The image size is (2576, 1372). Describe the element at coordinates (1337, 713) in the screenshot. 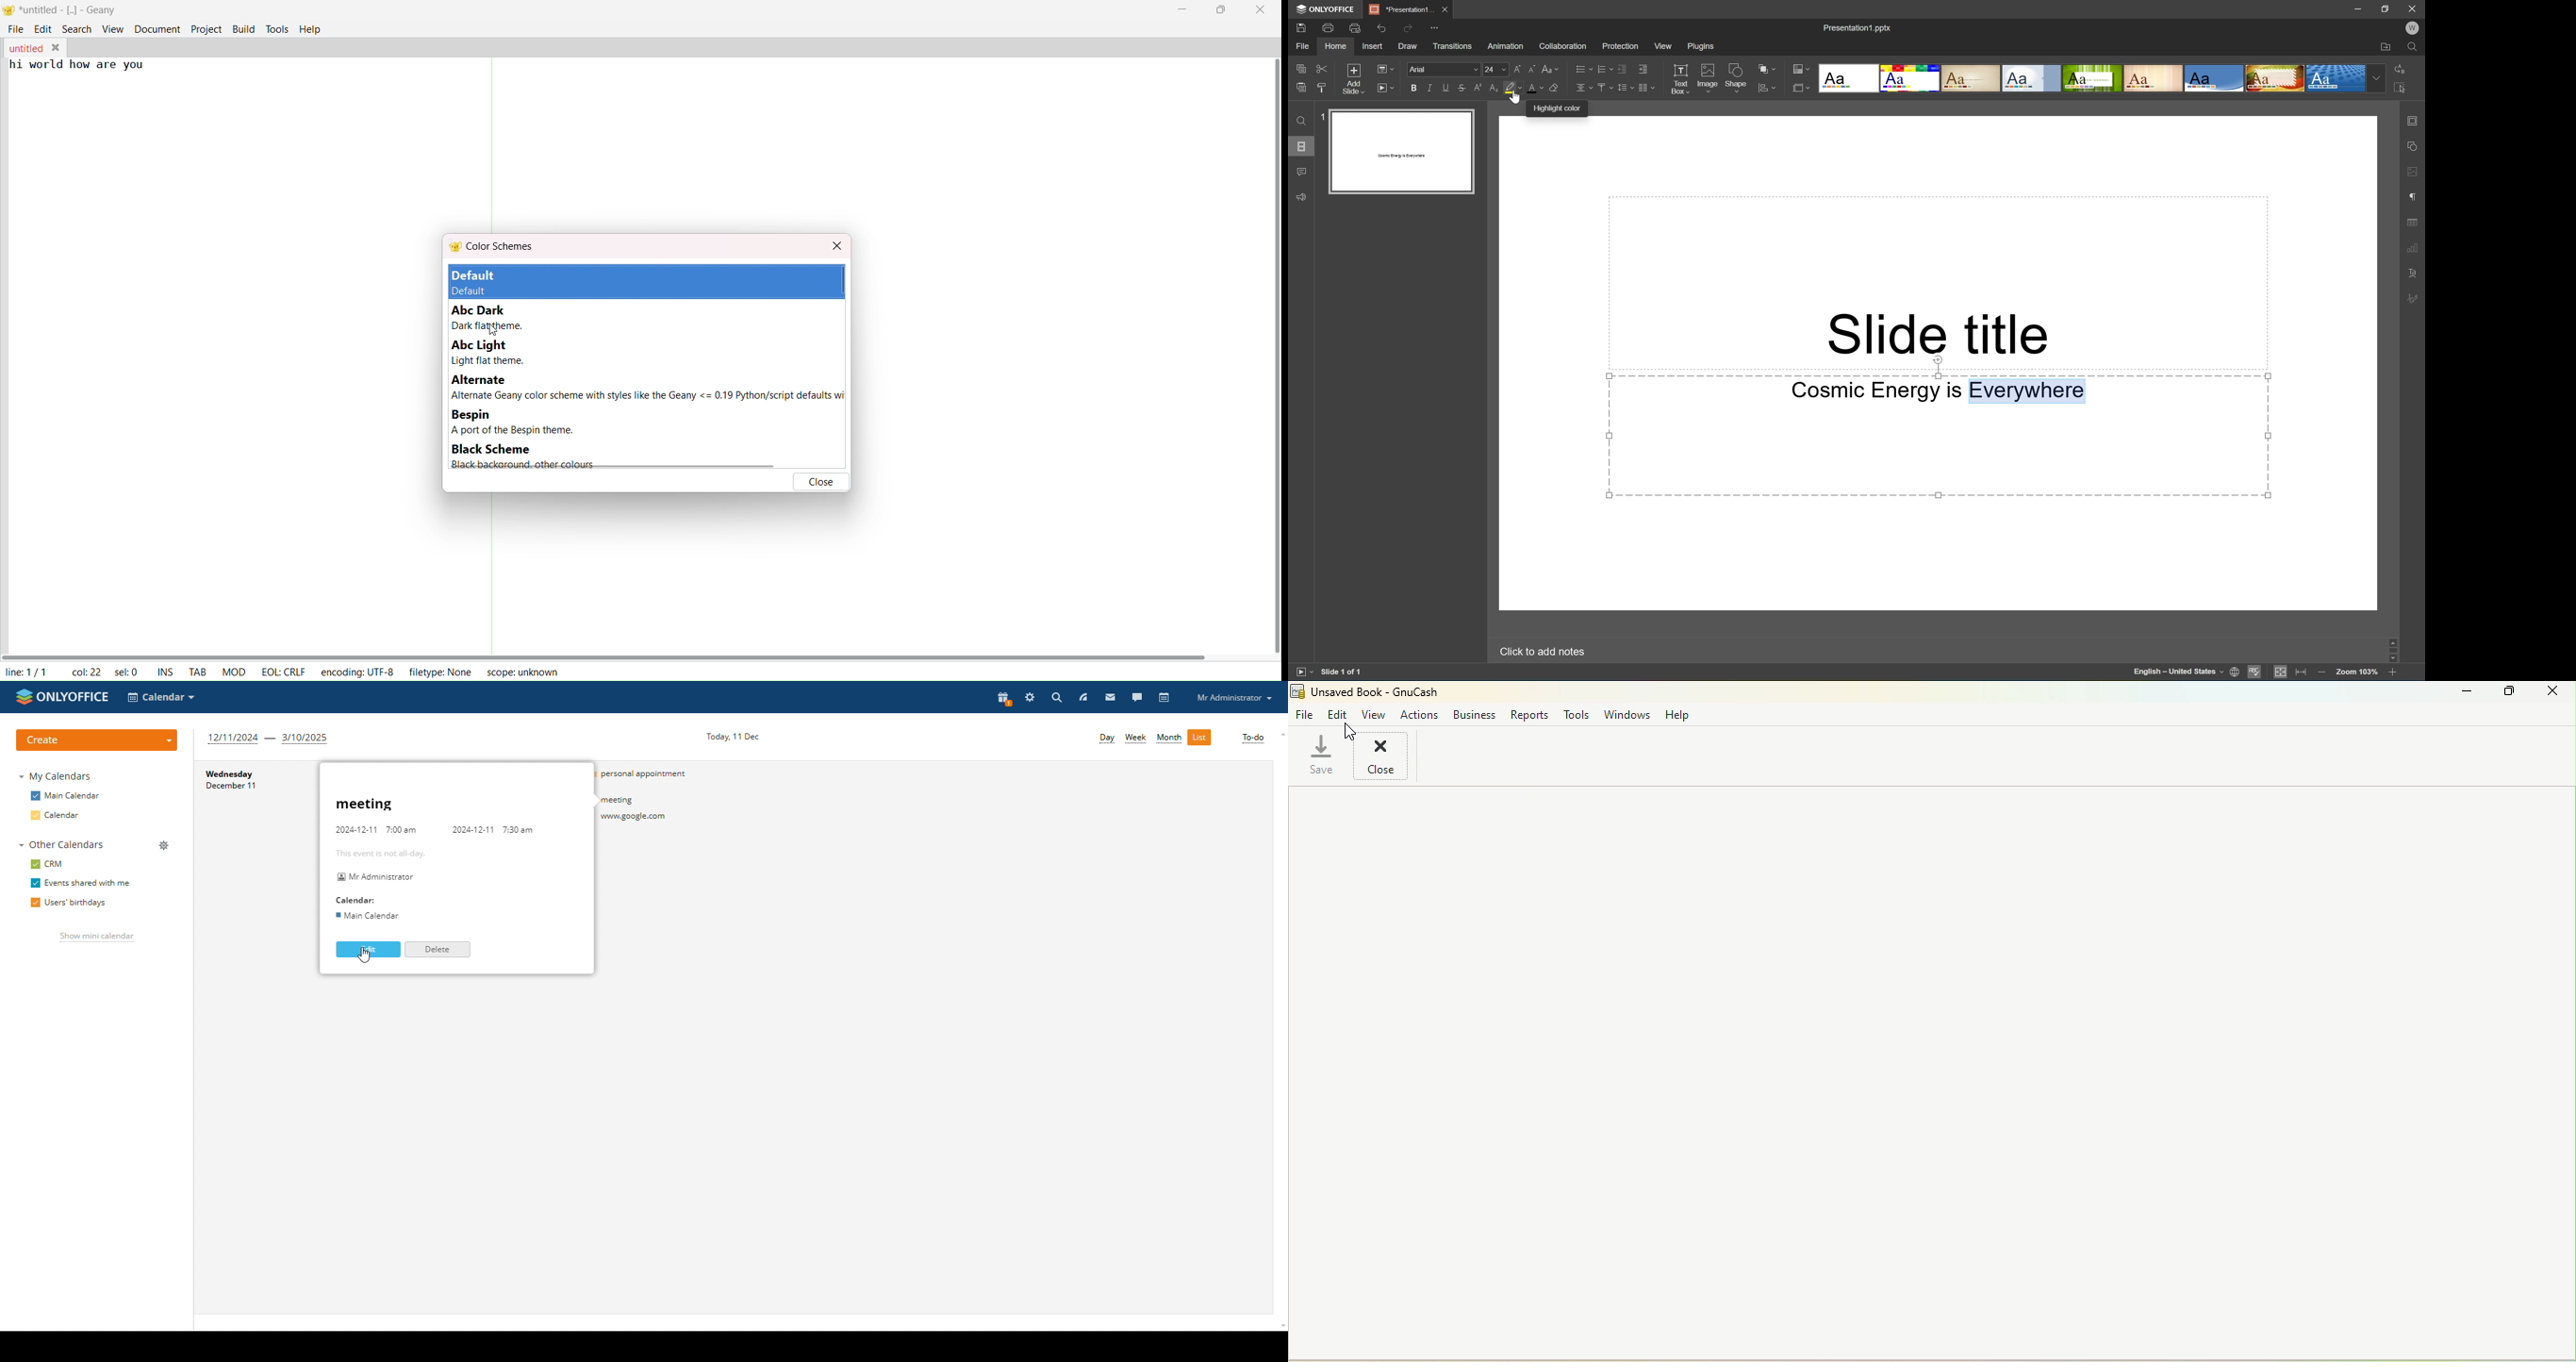

I see `Edit` at that location.